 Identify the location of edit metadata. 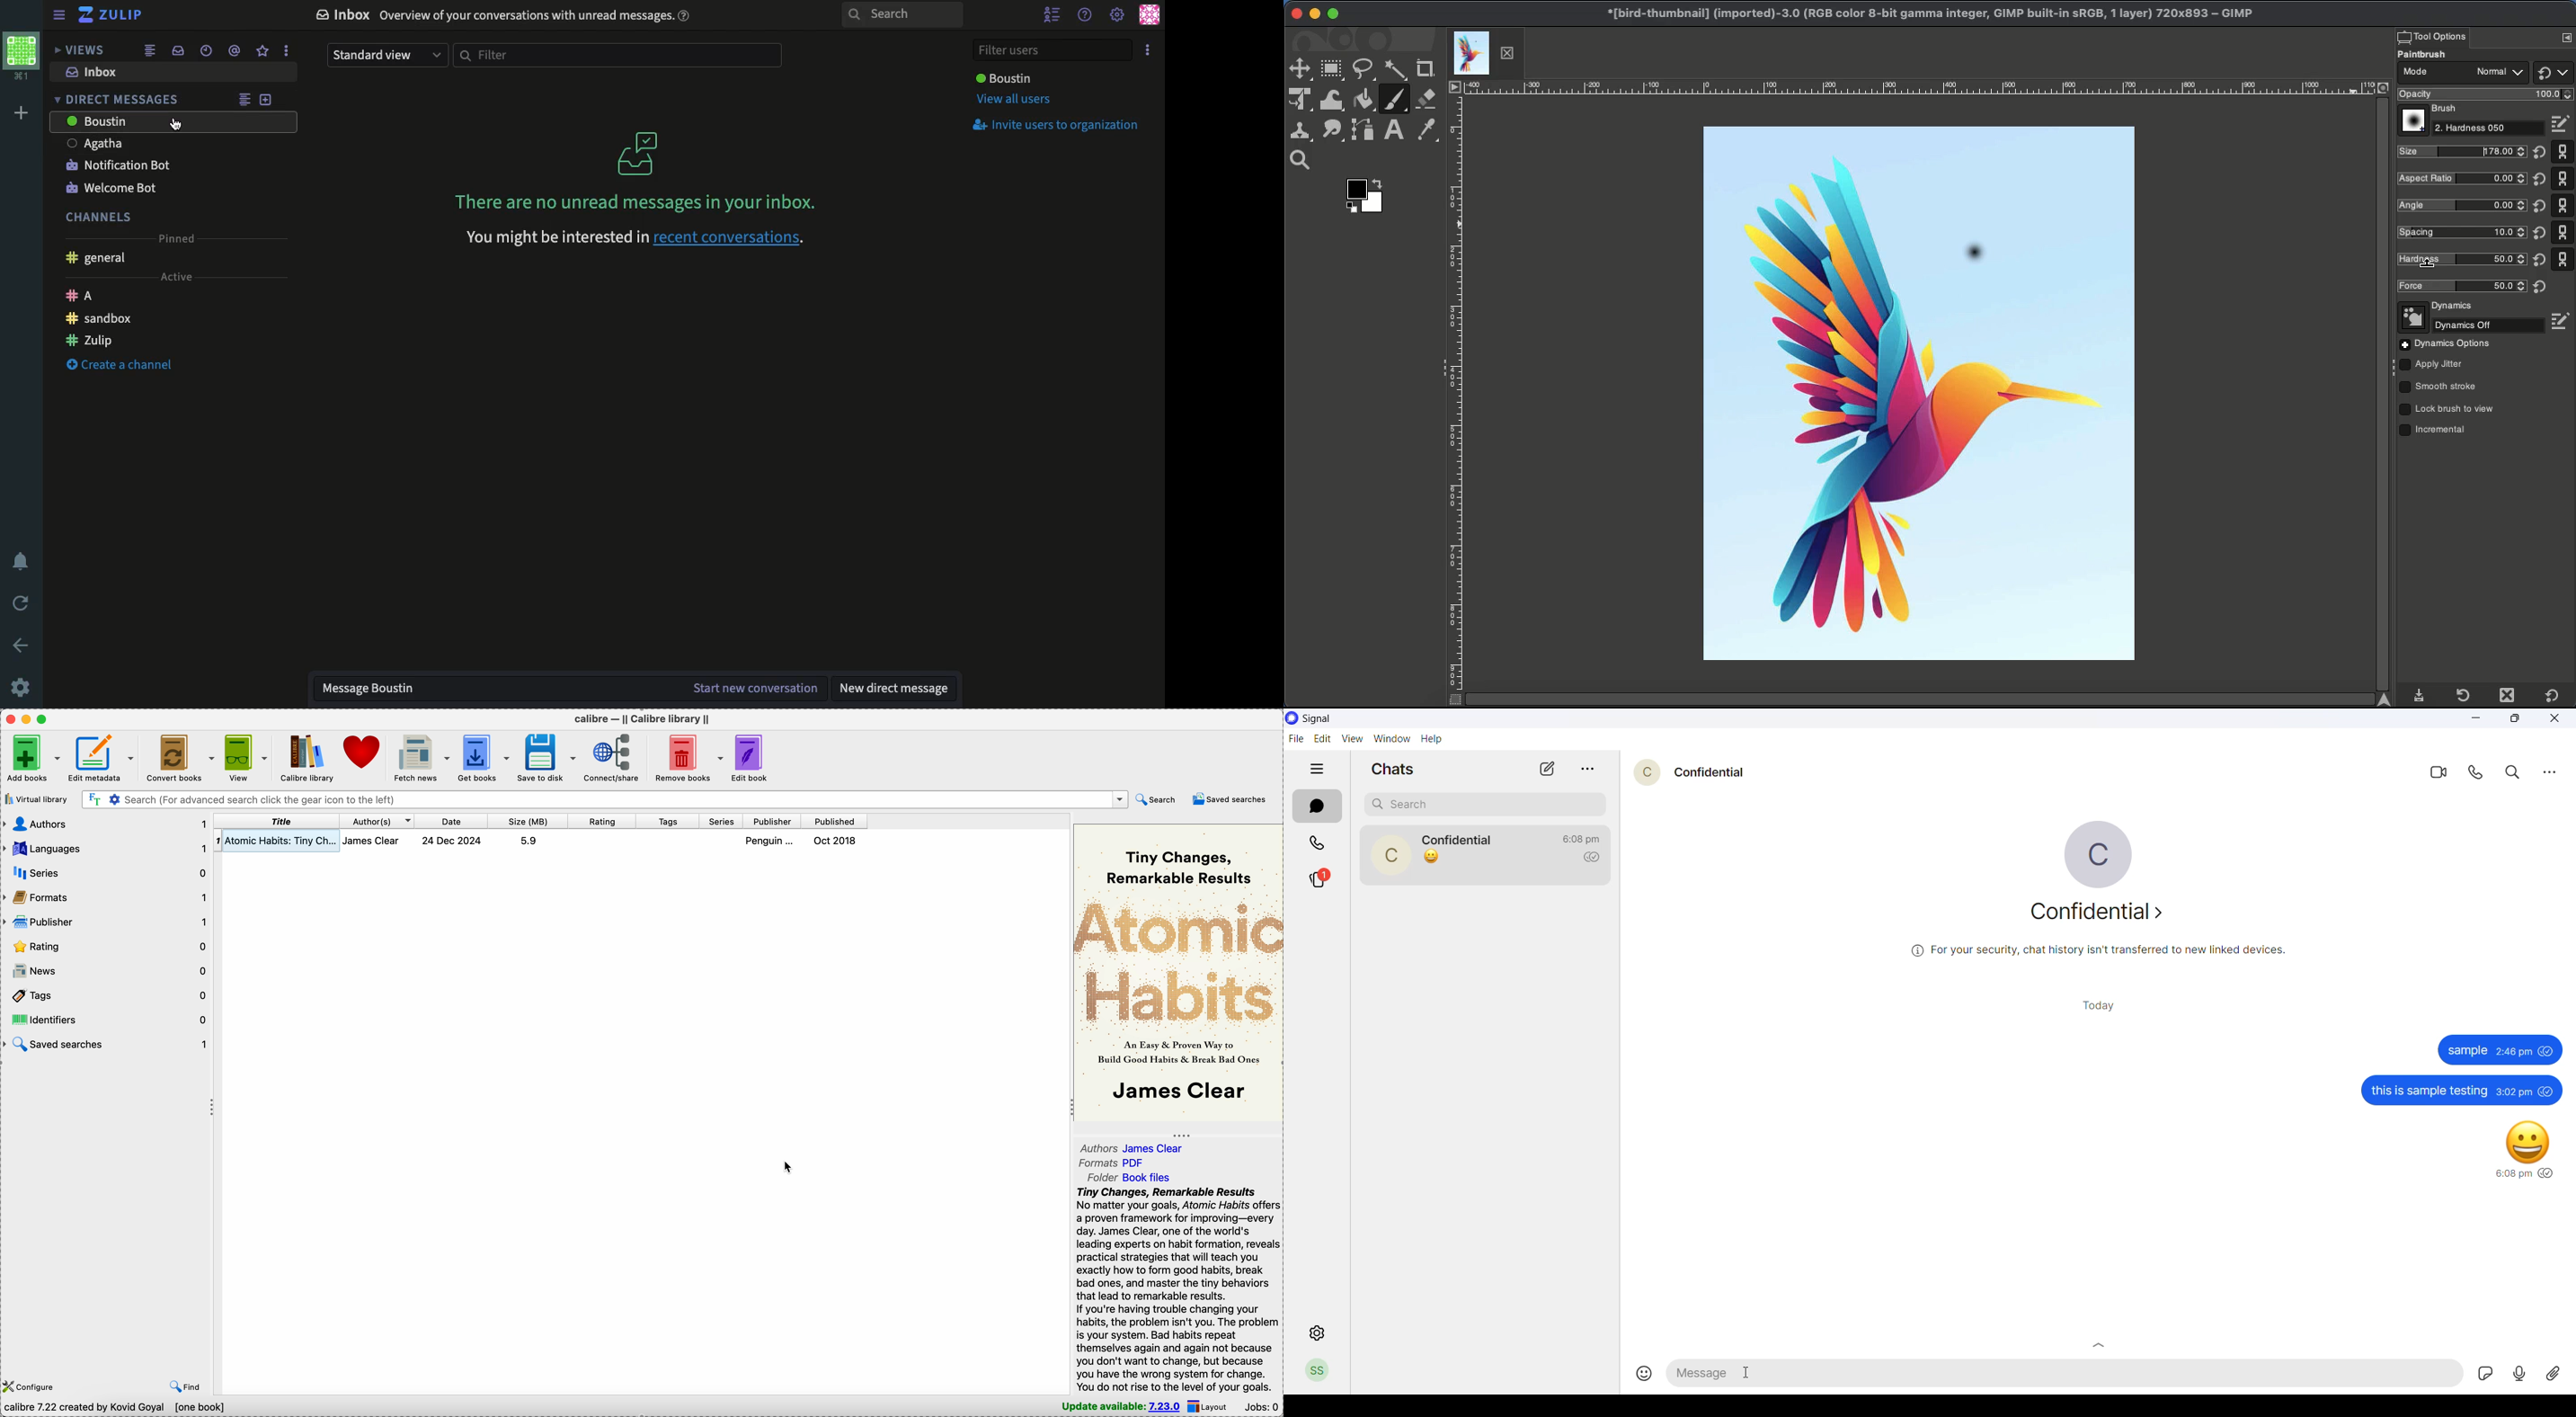
(103, 756).